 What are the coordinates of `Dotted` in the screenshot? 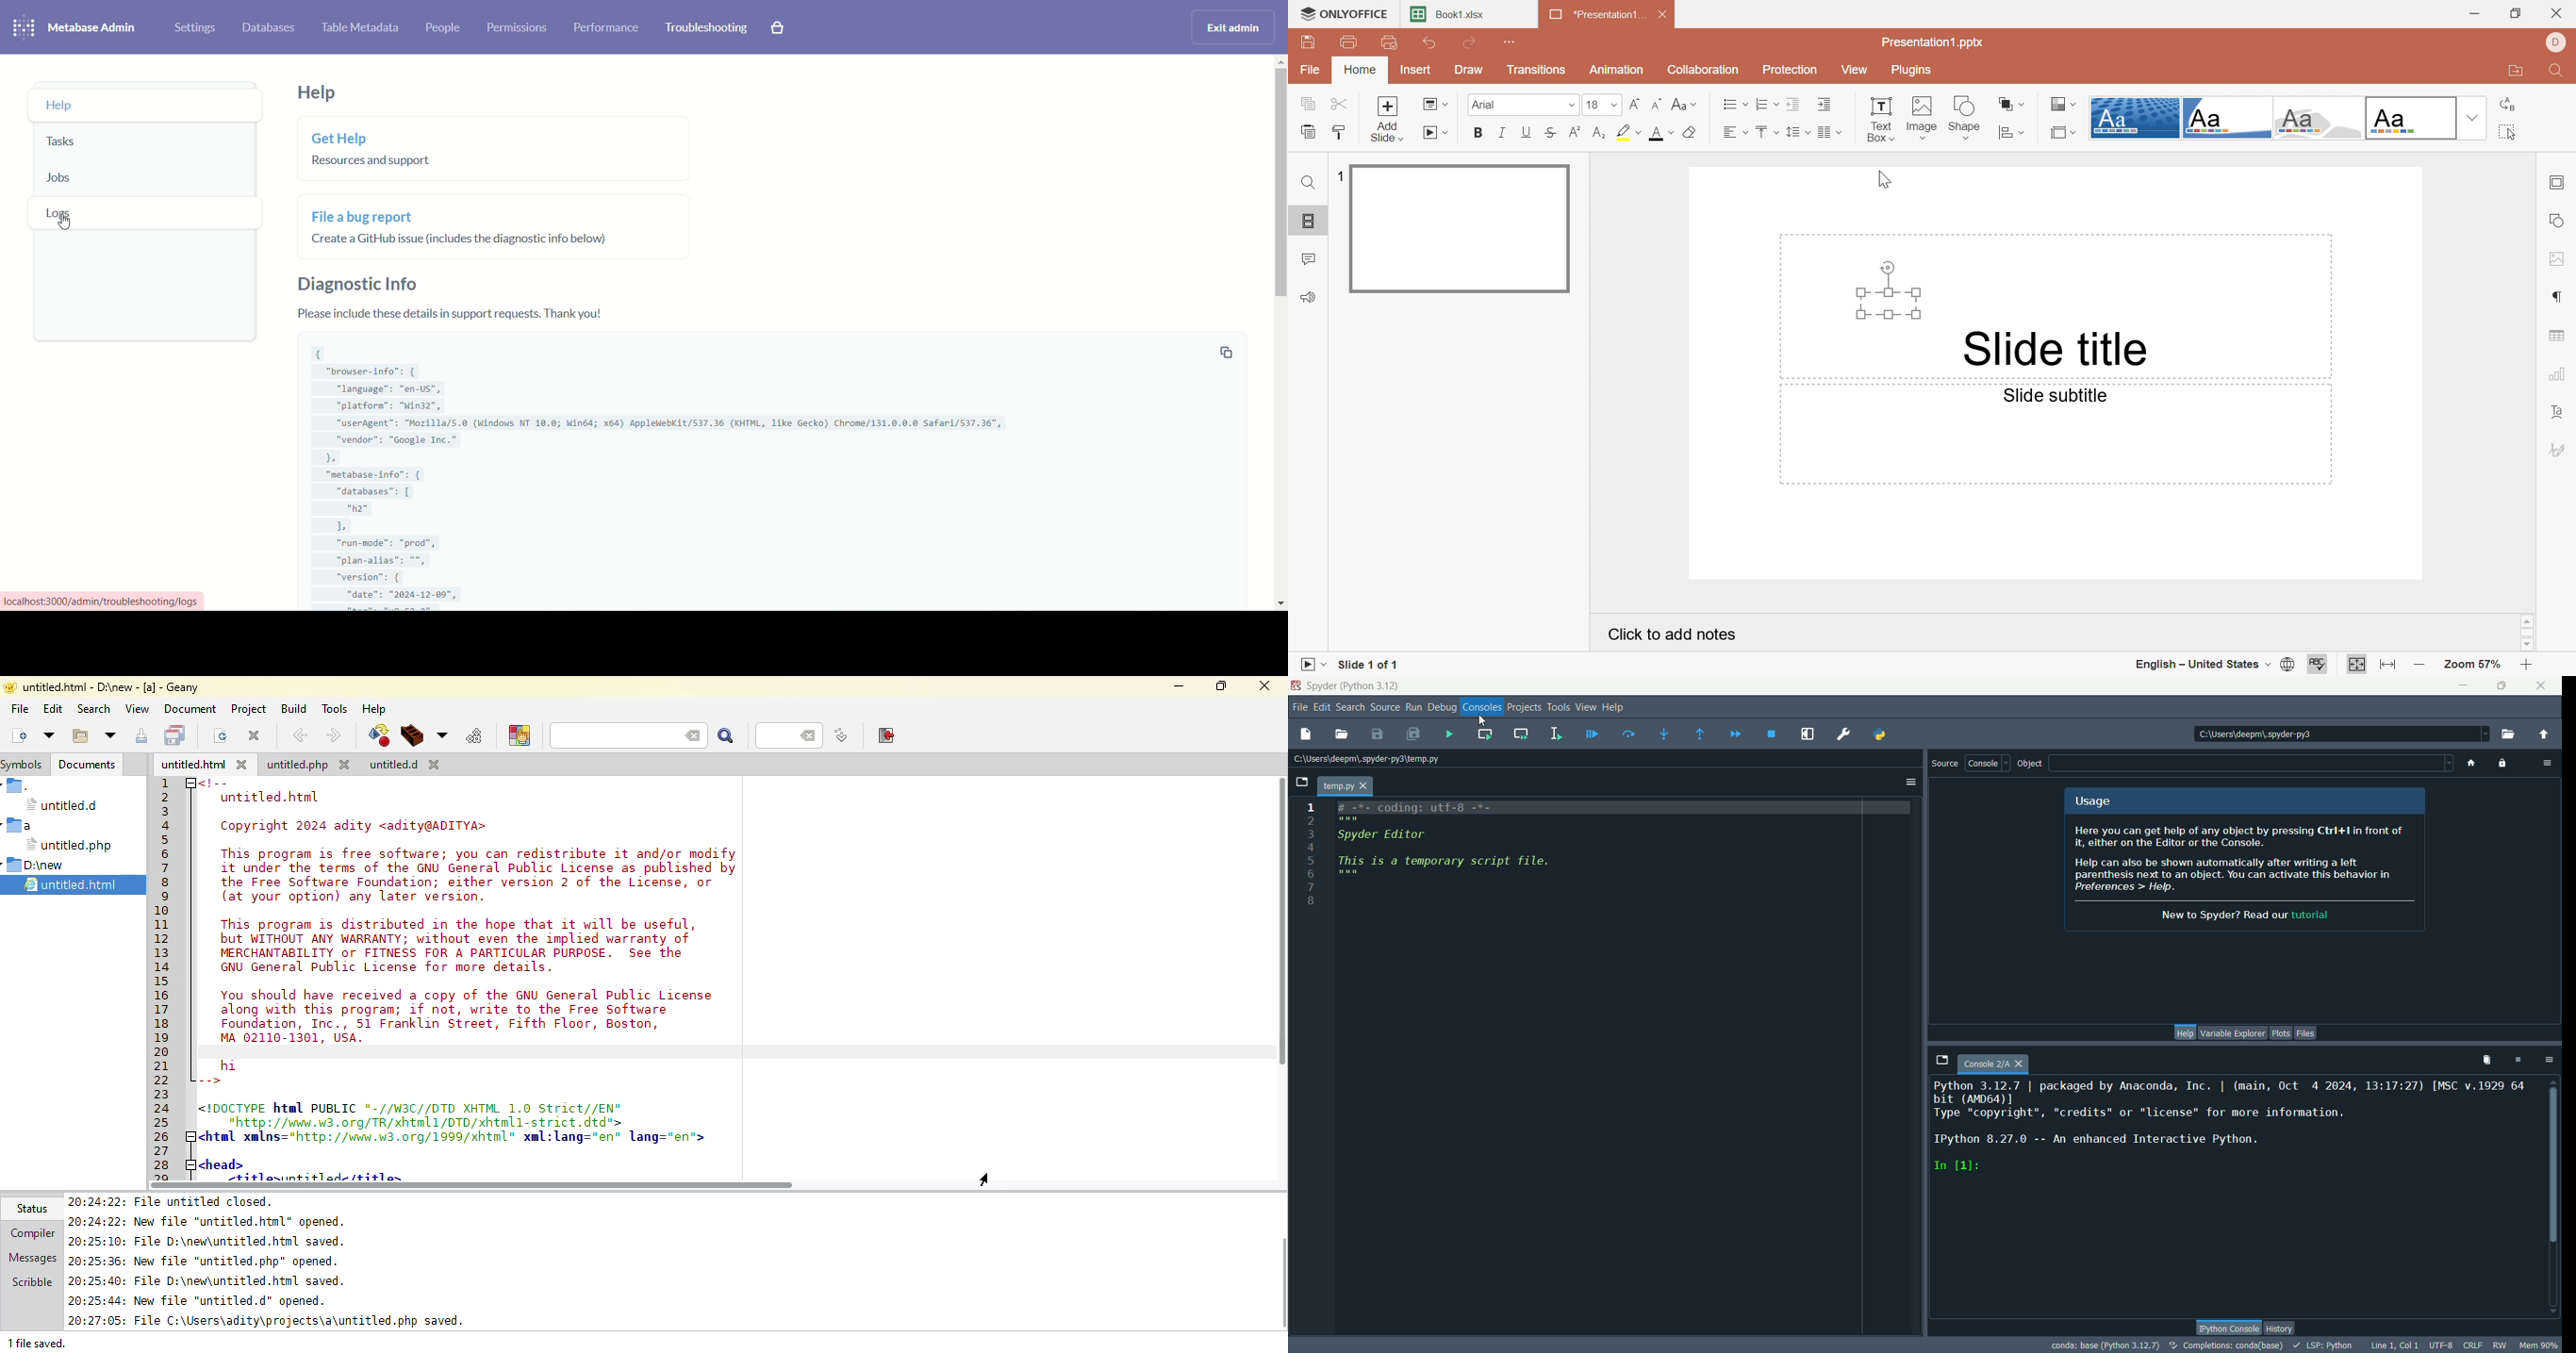 It's located at (2135, 117).